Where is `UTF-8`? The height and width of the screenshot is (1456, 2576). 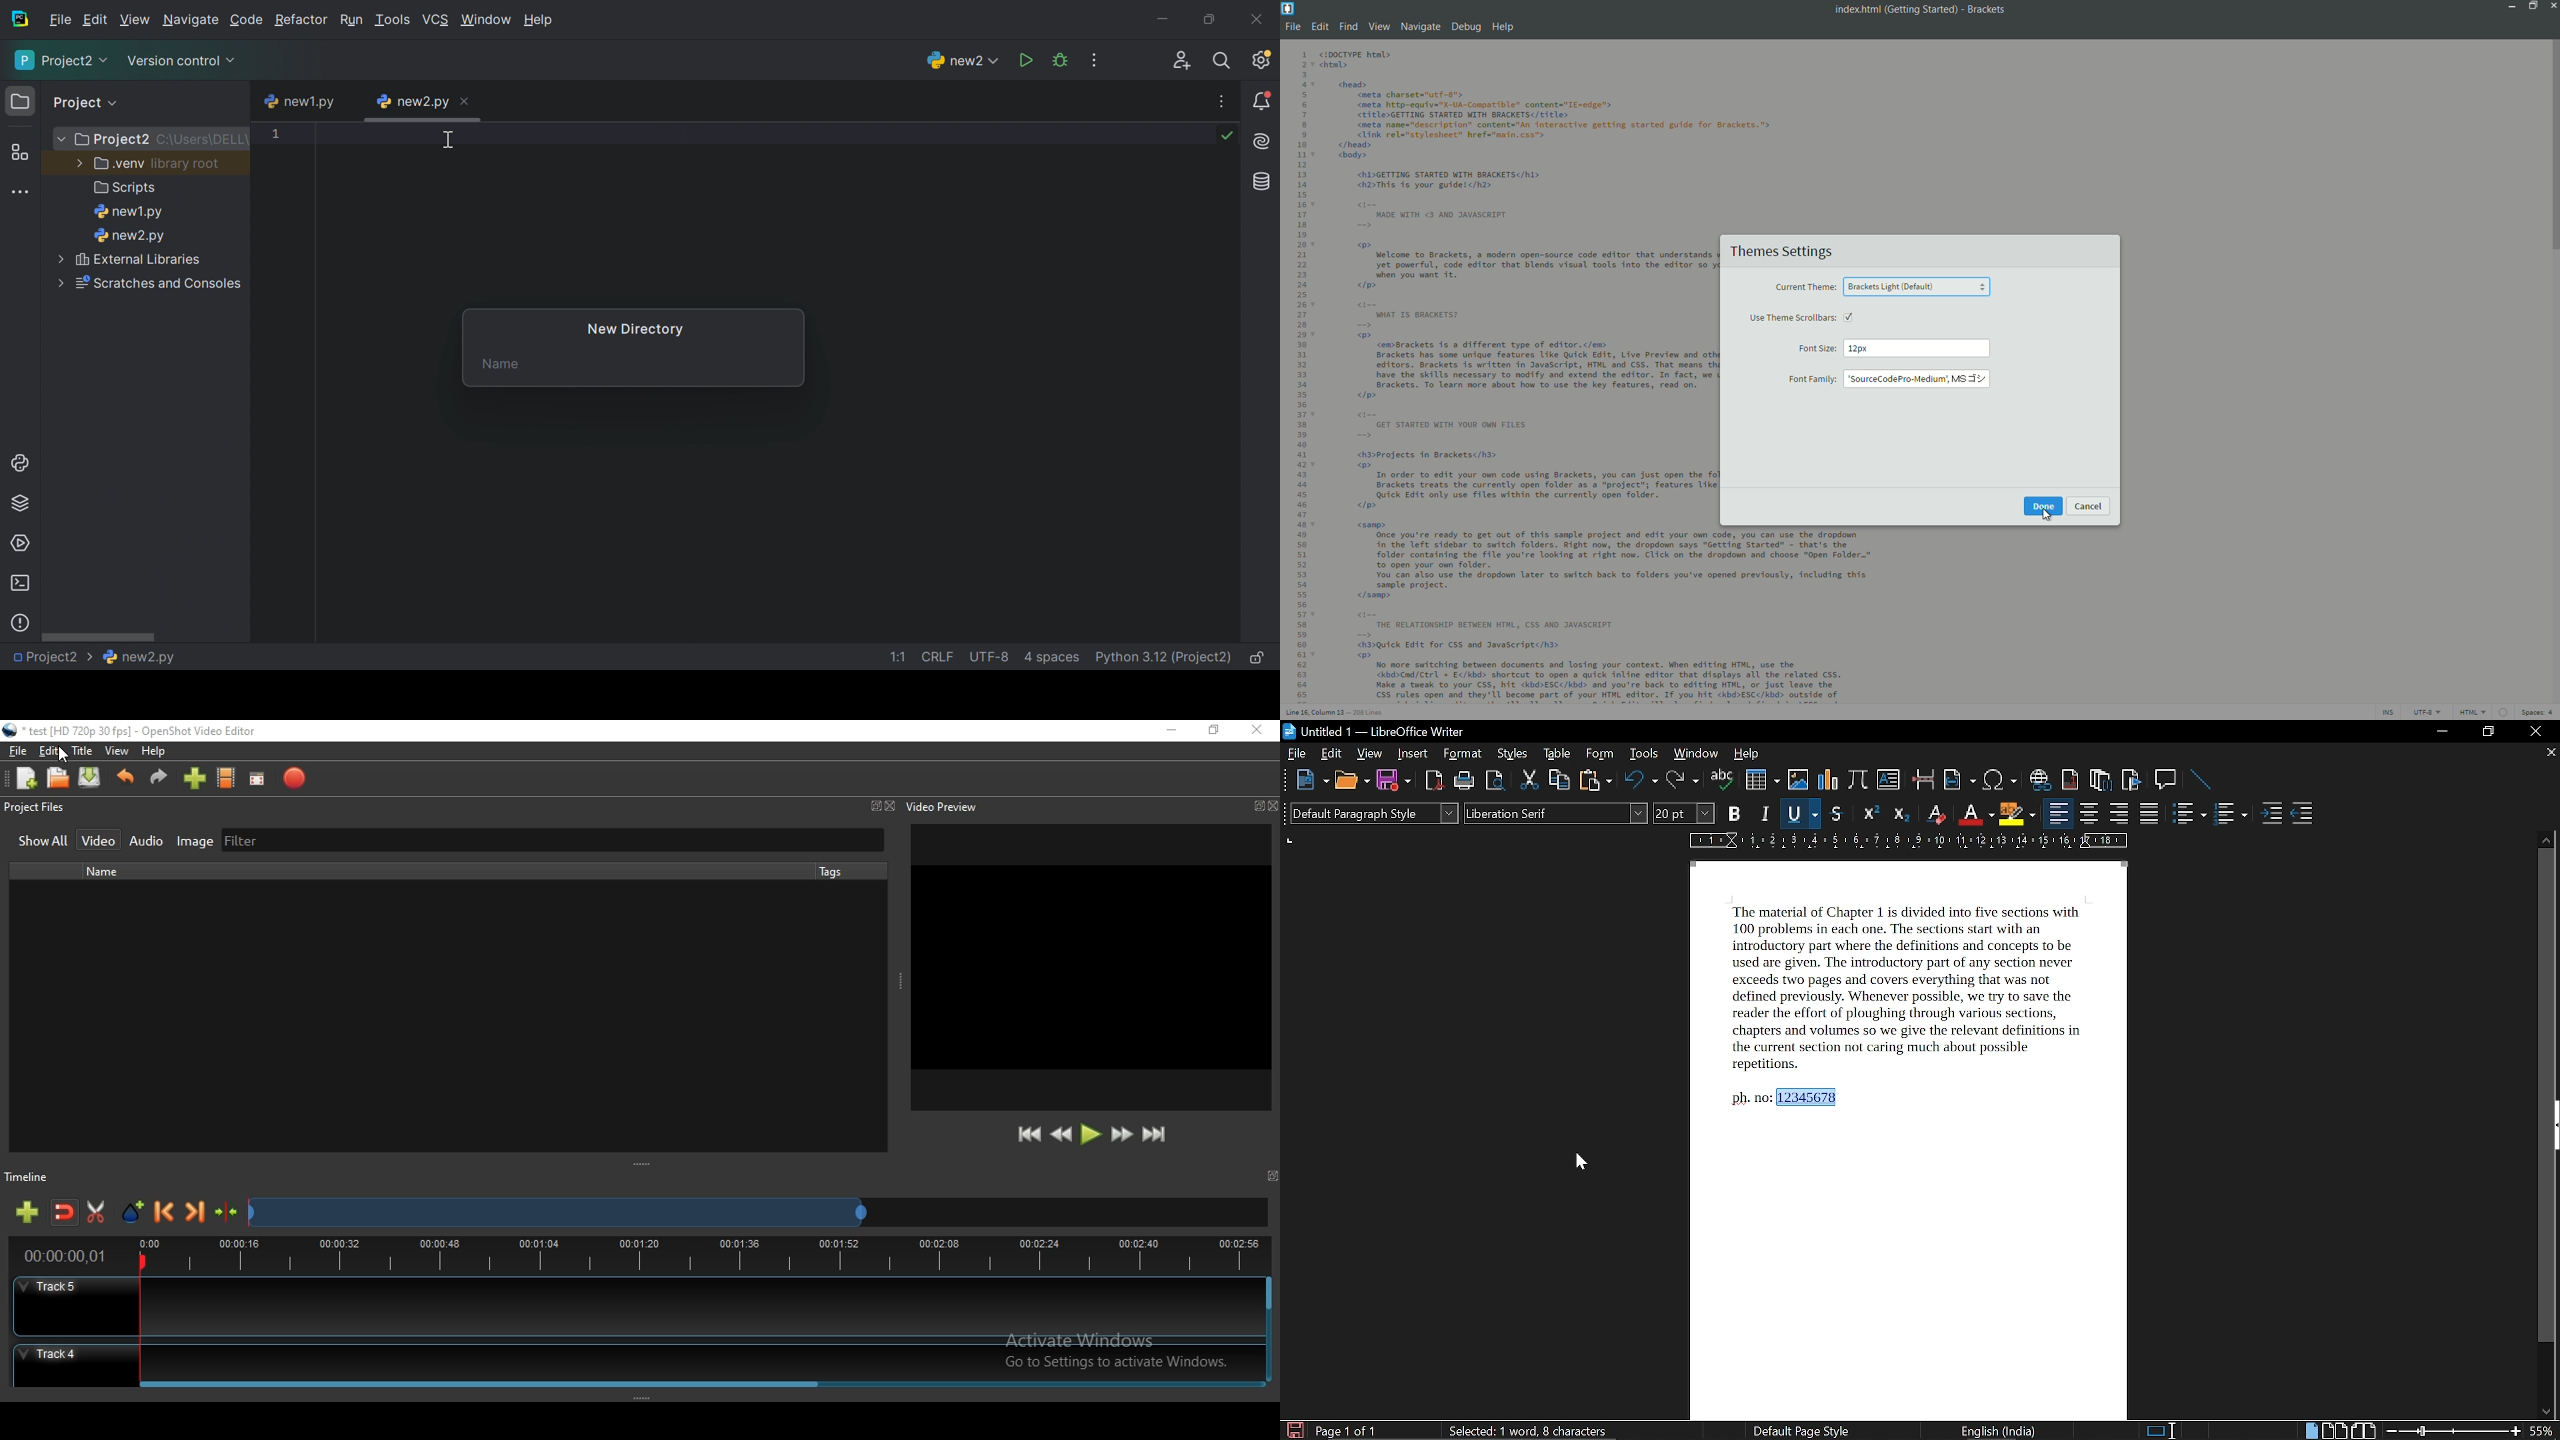 UTF-8 is located at coordinates (991, 657).